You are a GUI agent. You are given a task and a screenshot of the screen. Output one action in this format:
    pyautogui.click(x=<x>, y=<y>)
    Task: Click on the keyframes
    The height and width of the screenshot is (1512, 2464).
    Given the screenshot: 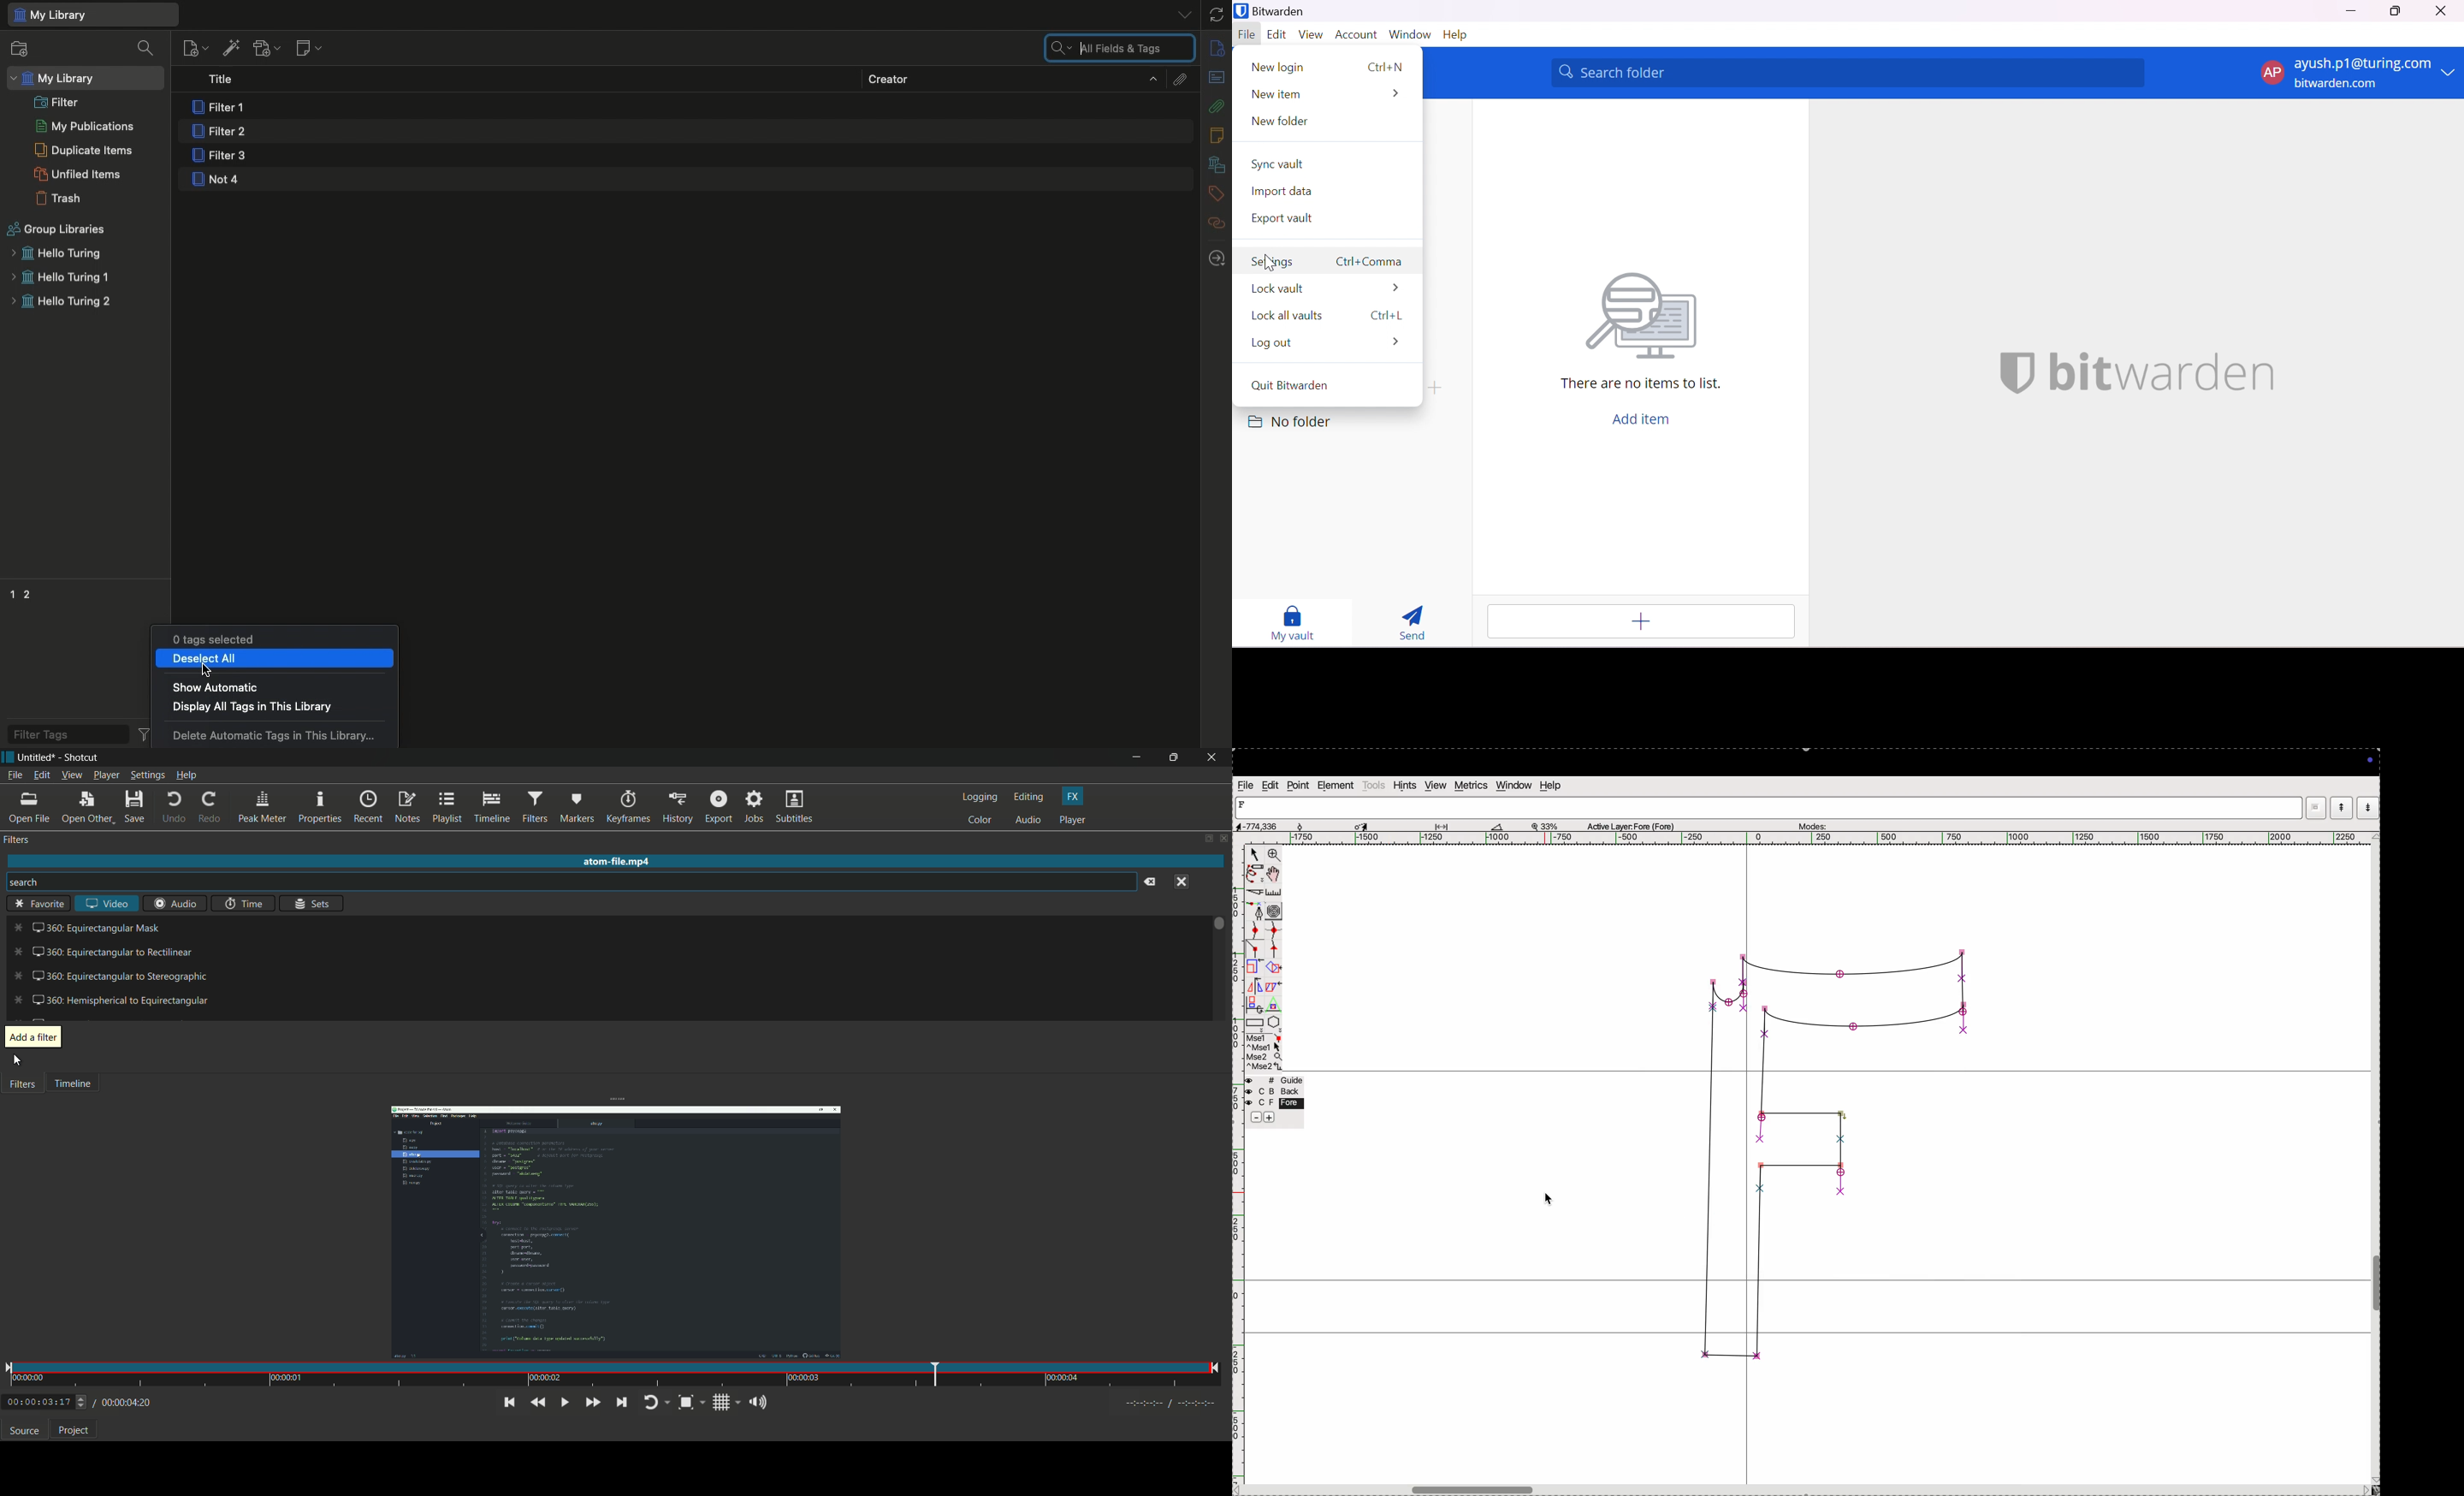 What is the action you would take?
    pyautogui.click(x=627, y=808)
    